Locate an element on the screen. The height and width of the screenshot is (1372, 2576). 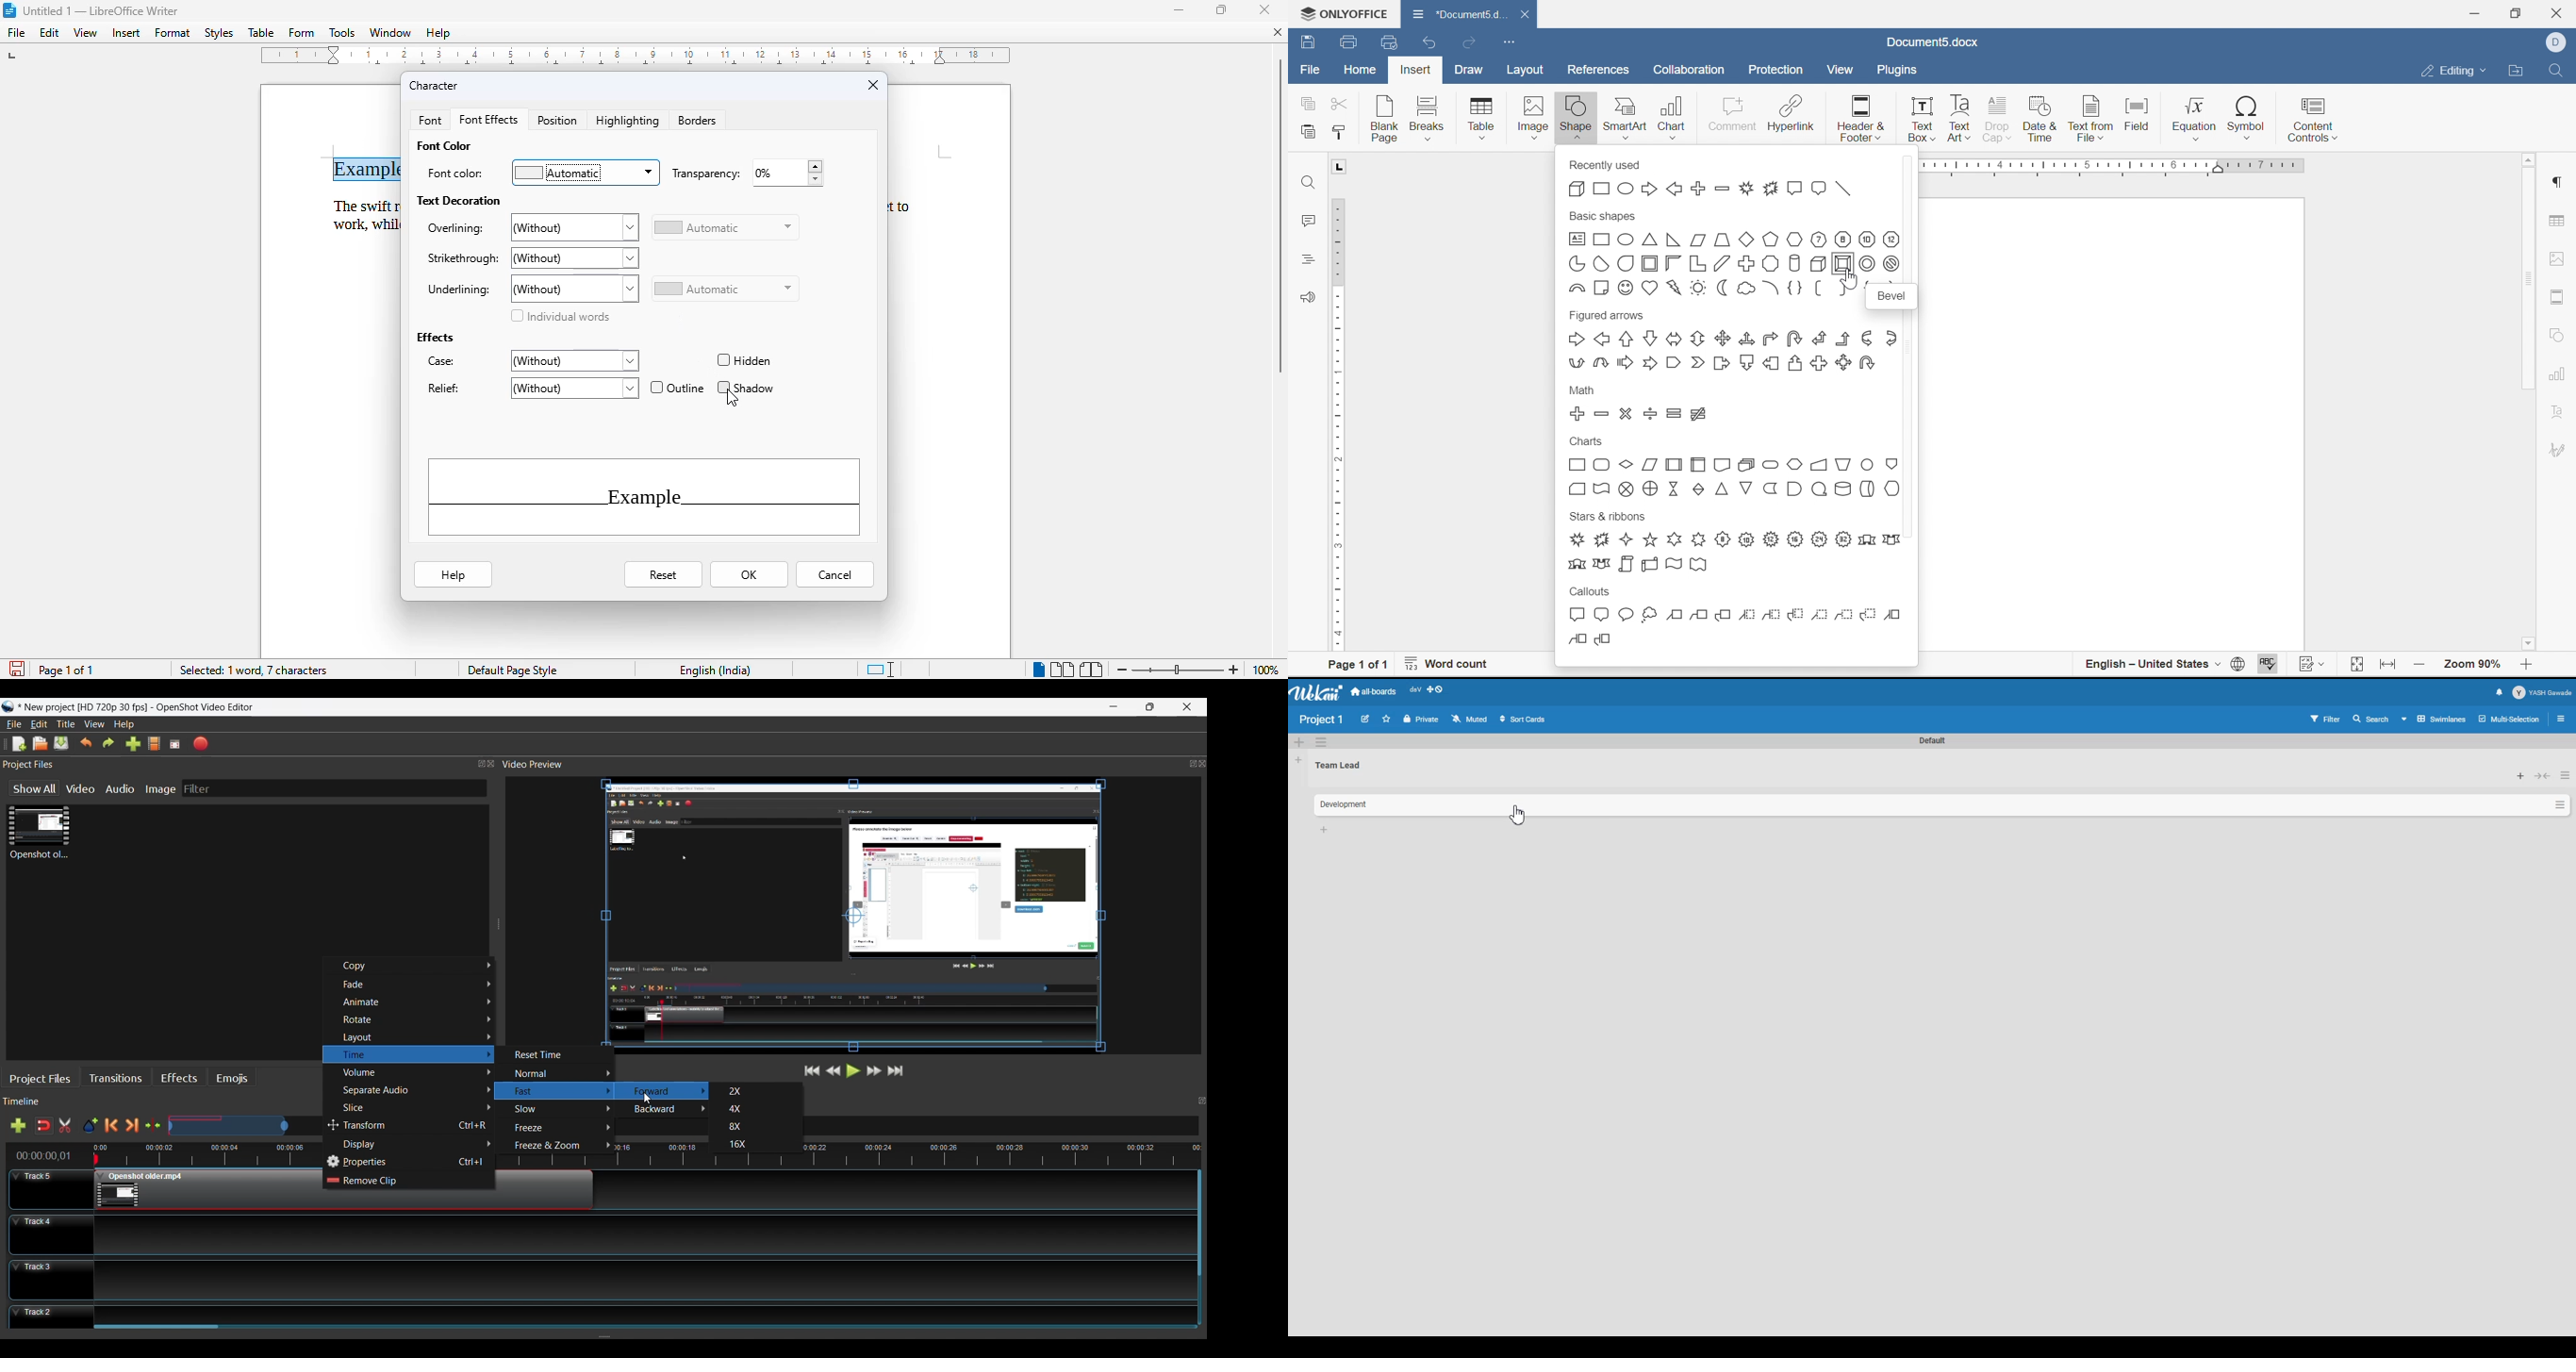
case: (Without) is located at coordinates (531, 361).